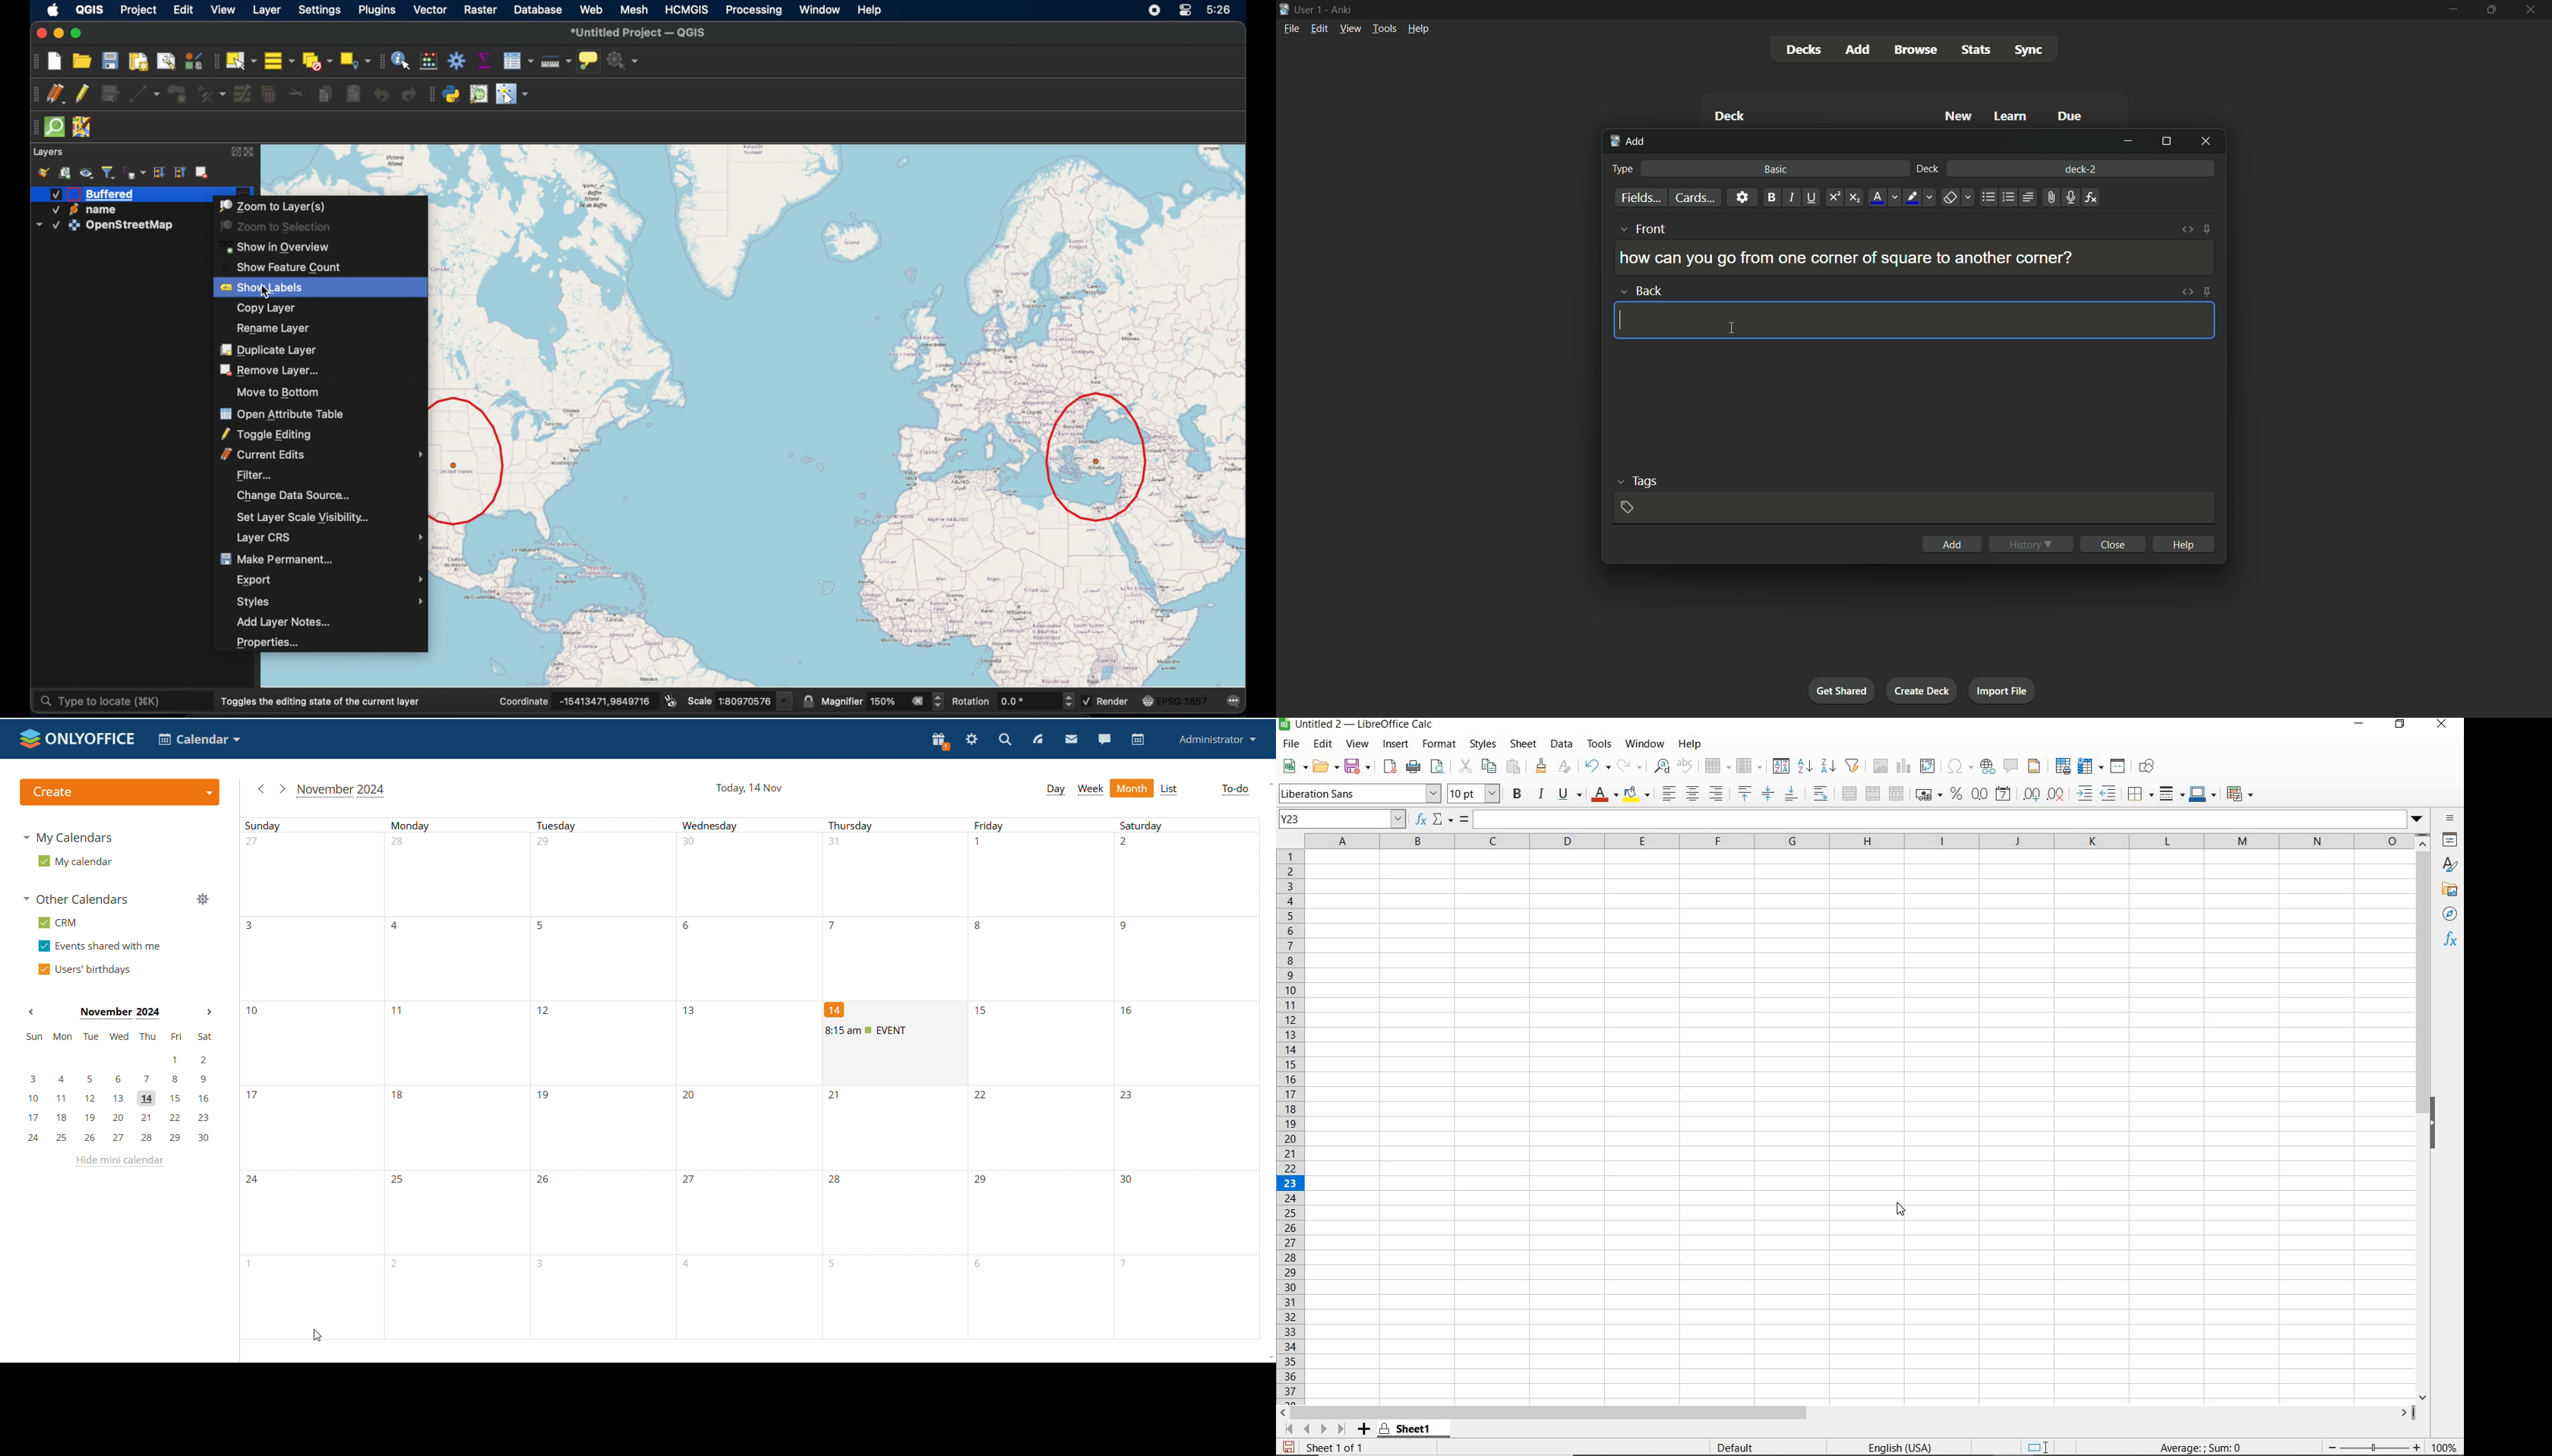 The height and width of the screenshot is (1456, 2576). Describe the element at coordinates (1464, 765) in the screenshot. I see `CUT` at that location.